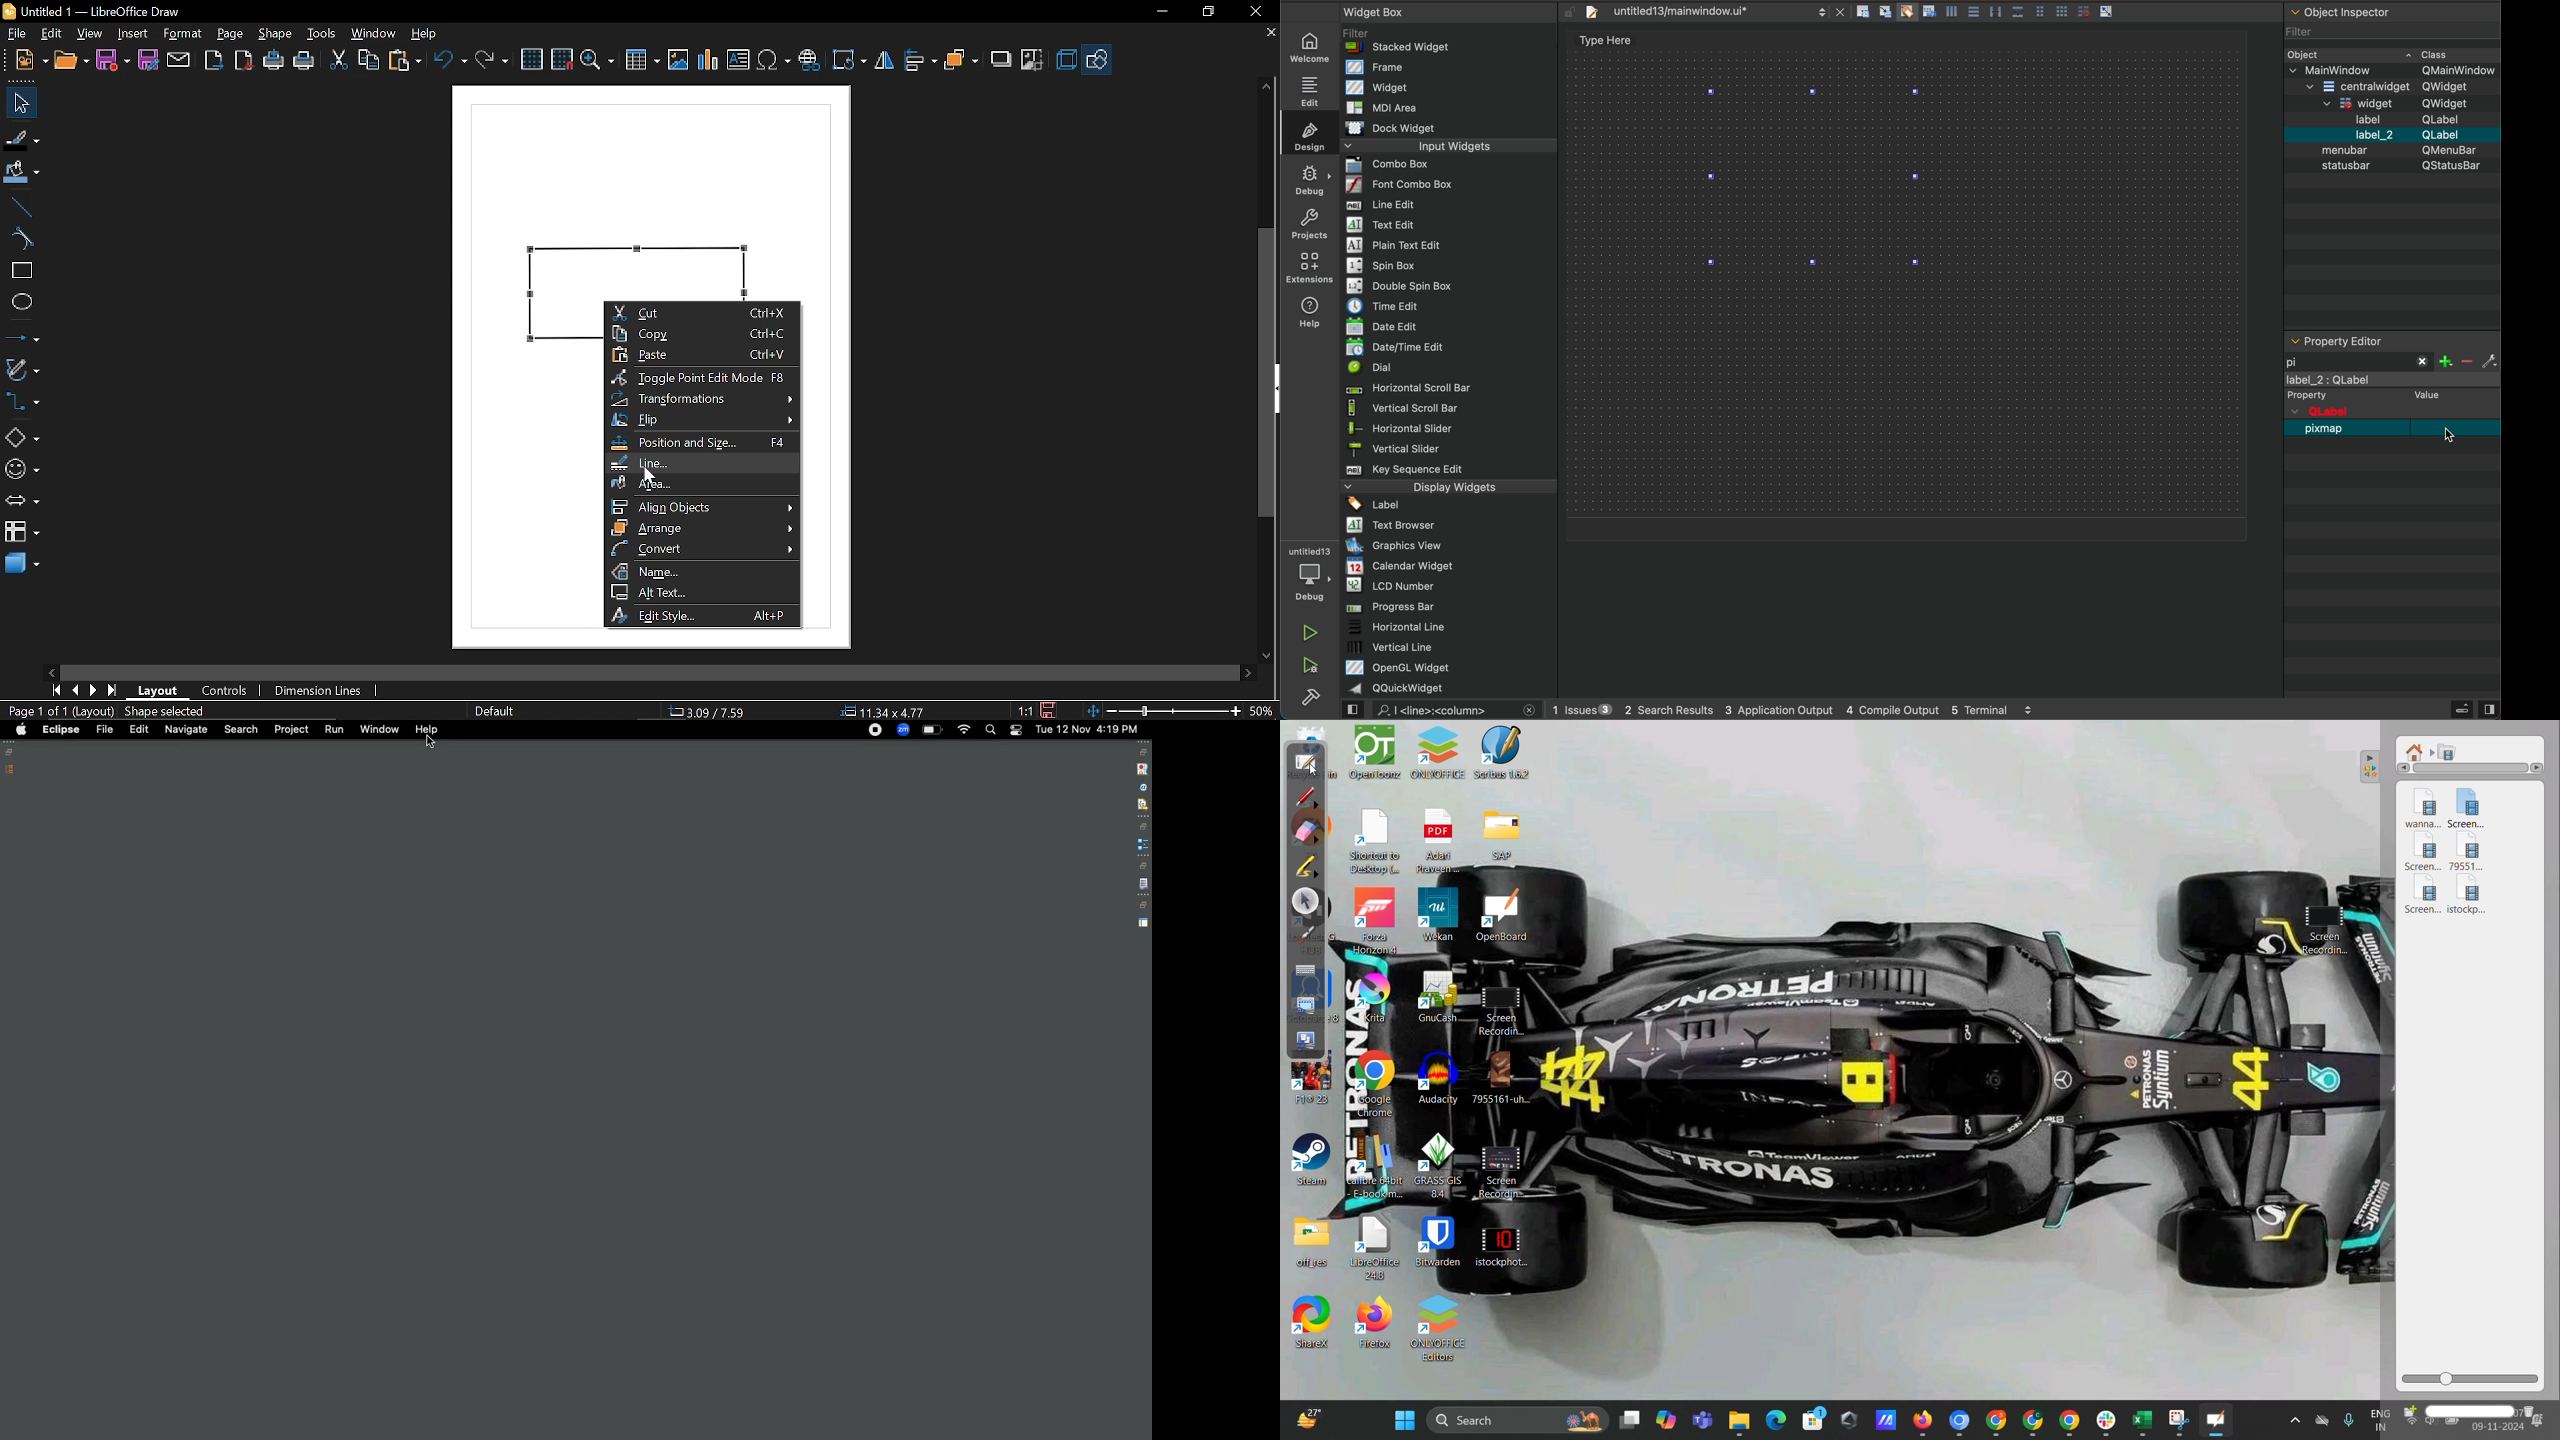 The width and height of the screenshot is (2576, 1456). Describe the element at coordinates (379, 729) in the screenshot. I see `Window` at that location.